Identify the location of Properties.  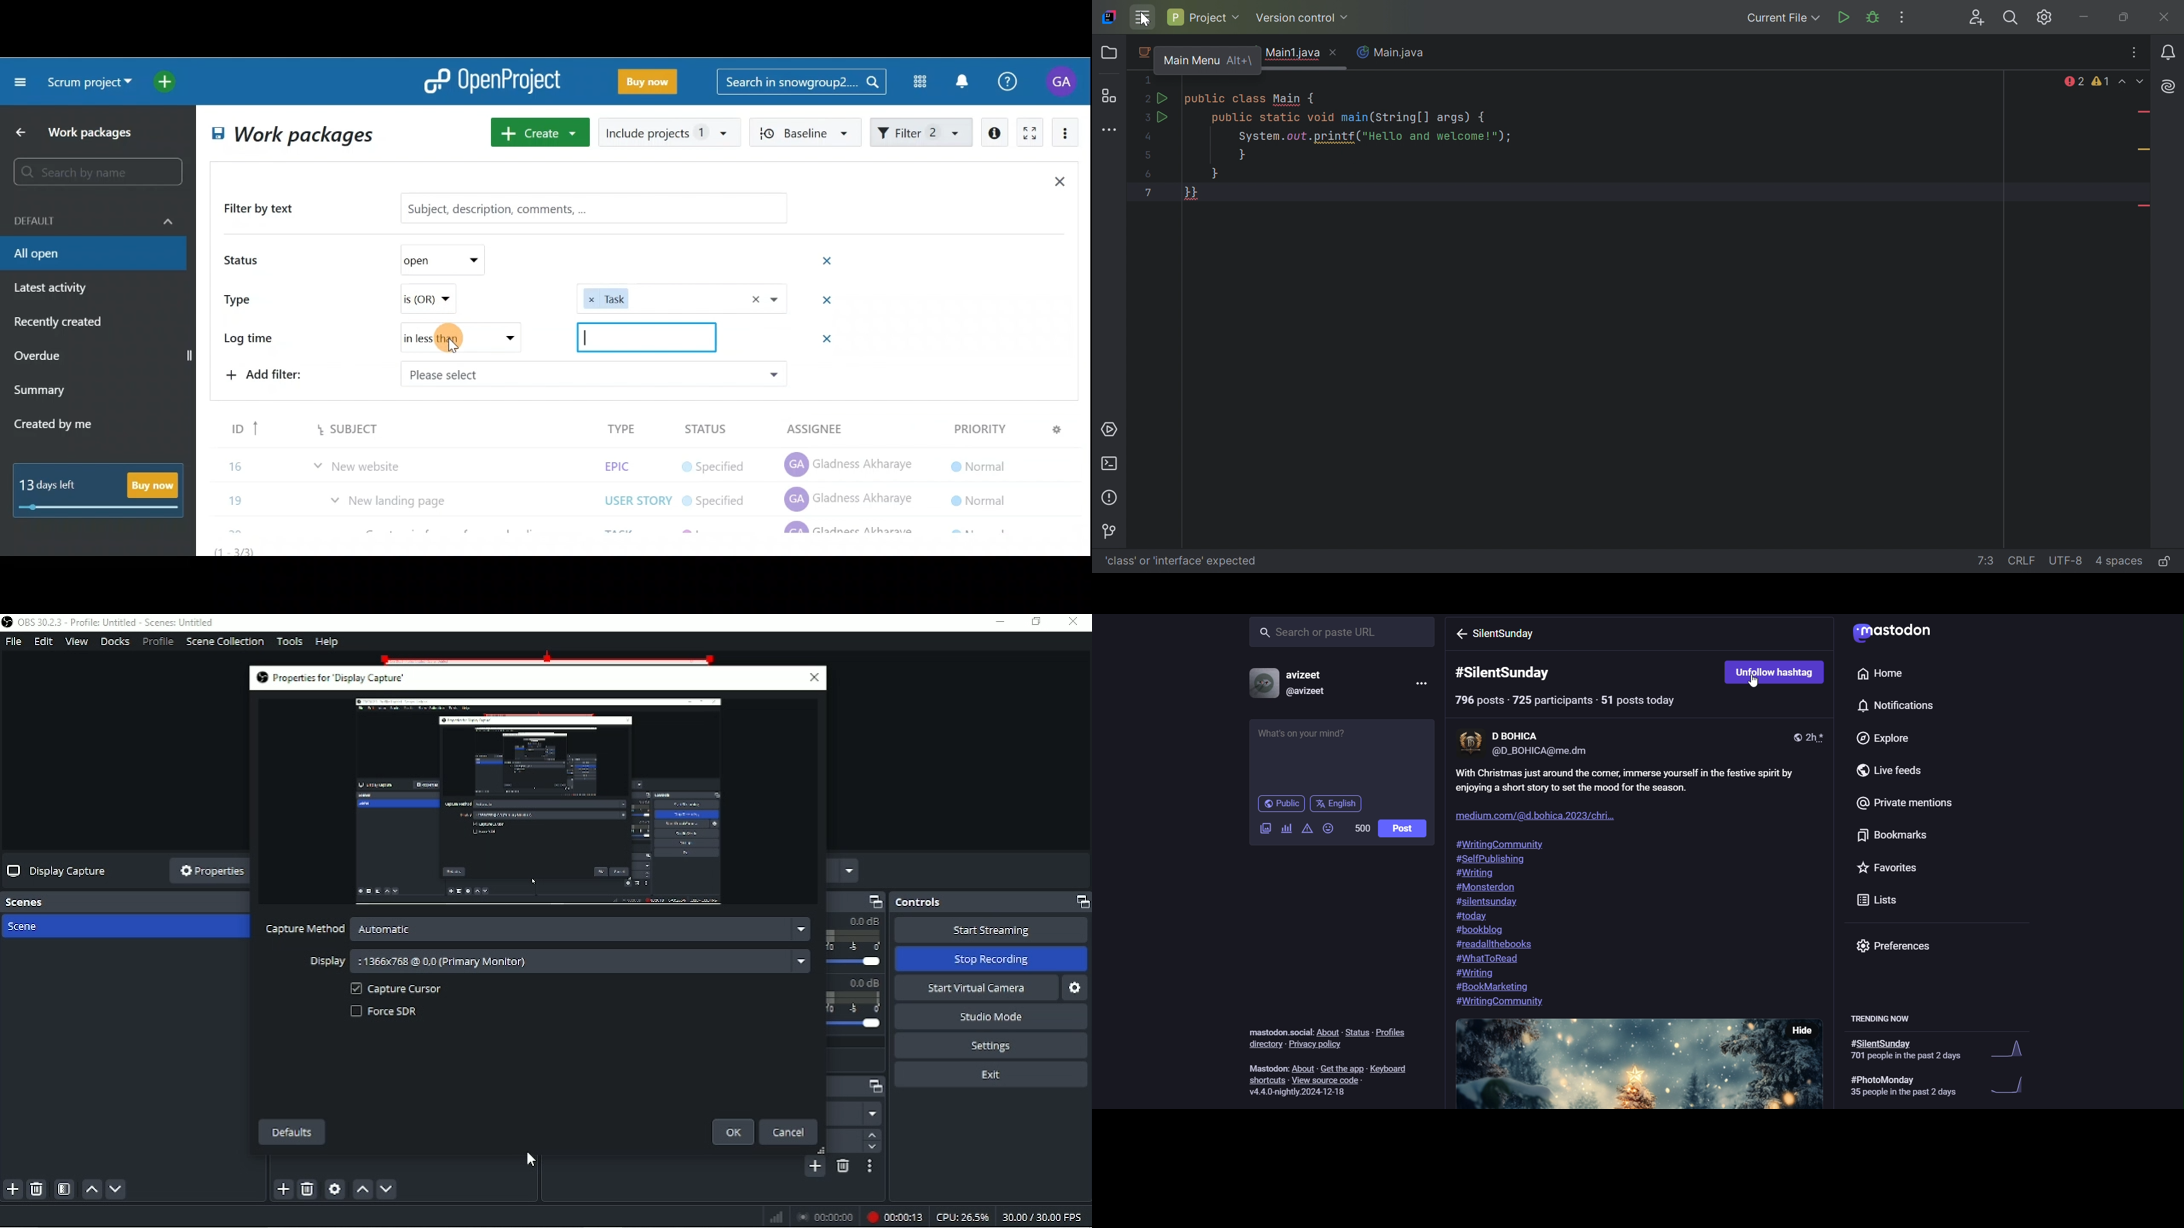
(211, 870).